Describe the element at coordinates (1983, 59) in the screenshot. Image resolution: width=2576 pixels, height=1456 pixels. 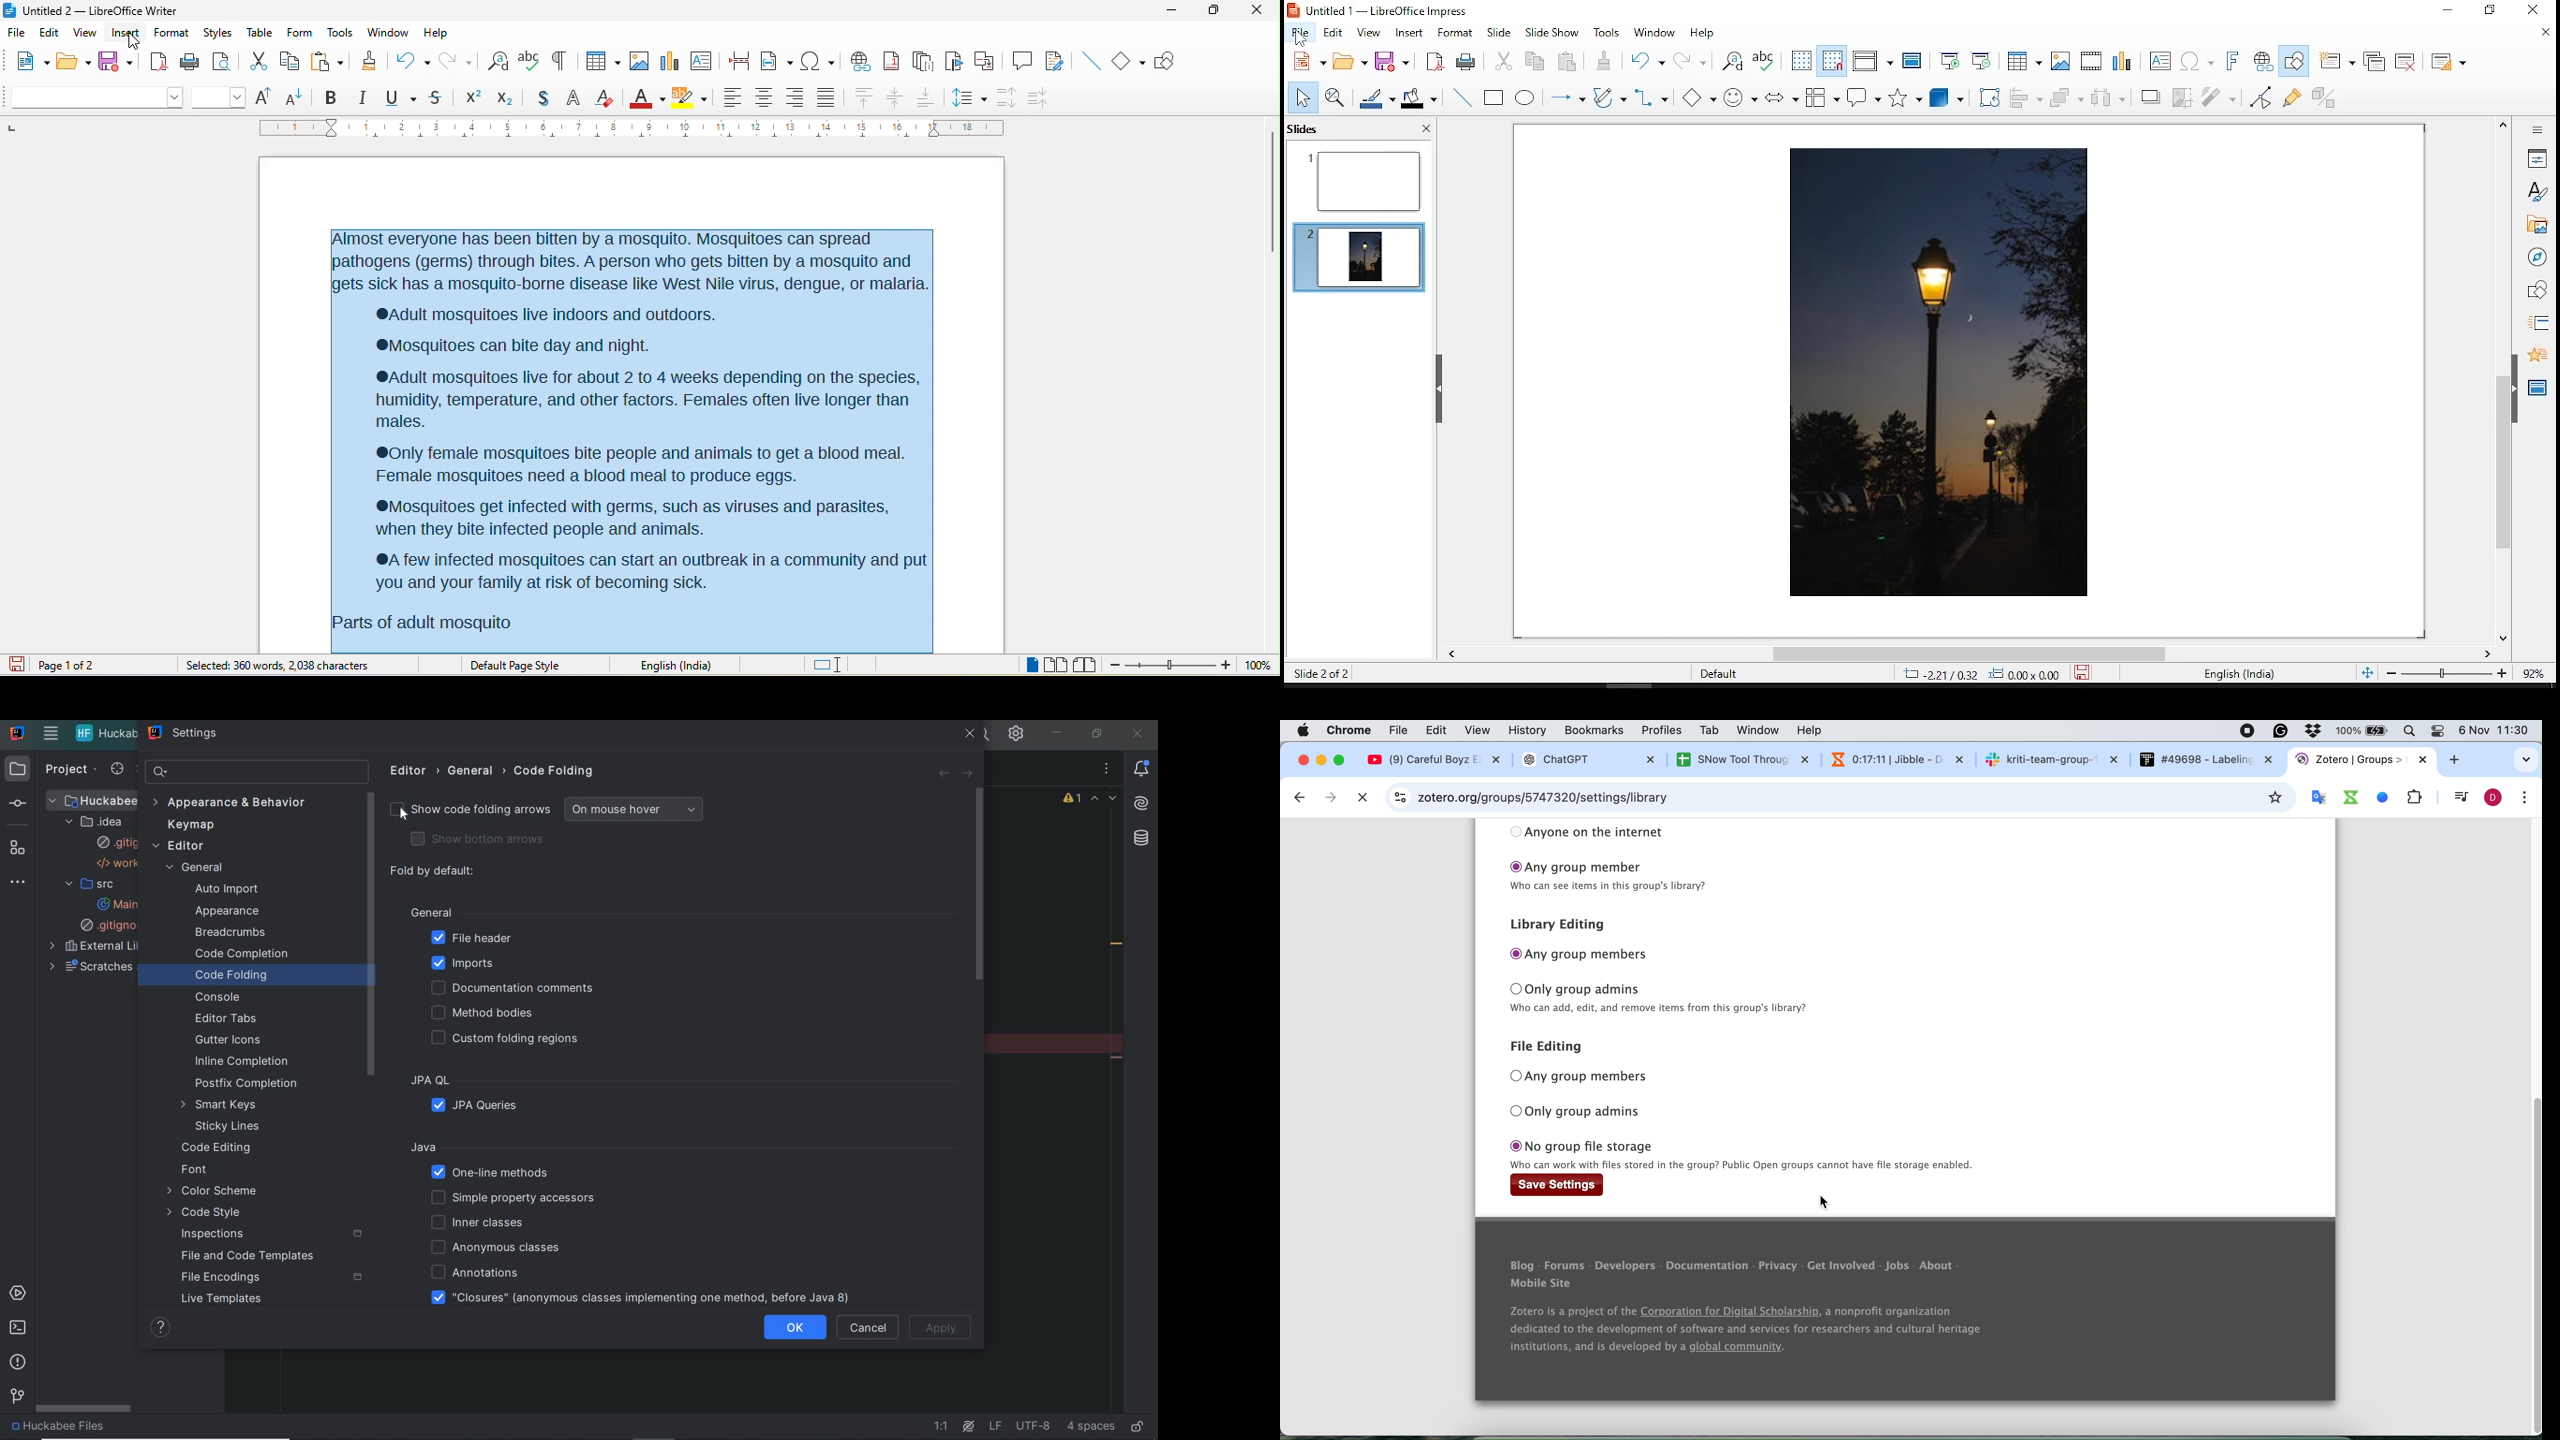
I see `start from current slide` at that location.